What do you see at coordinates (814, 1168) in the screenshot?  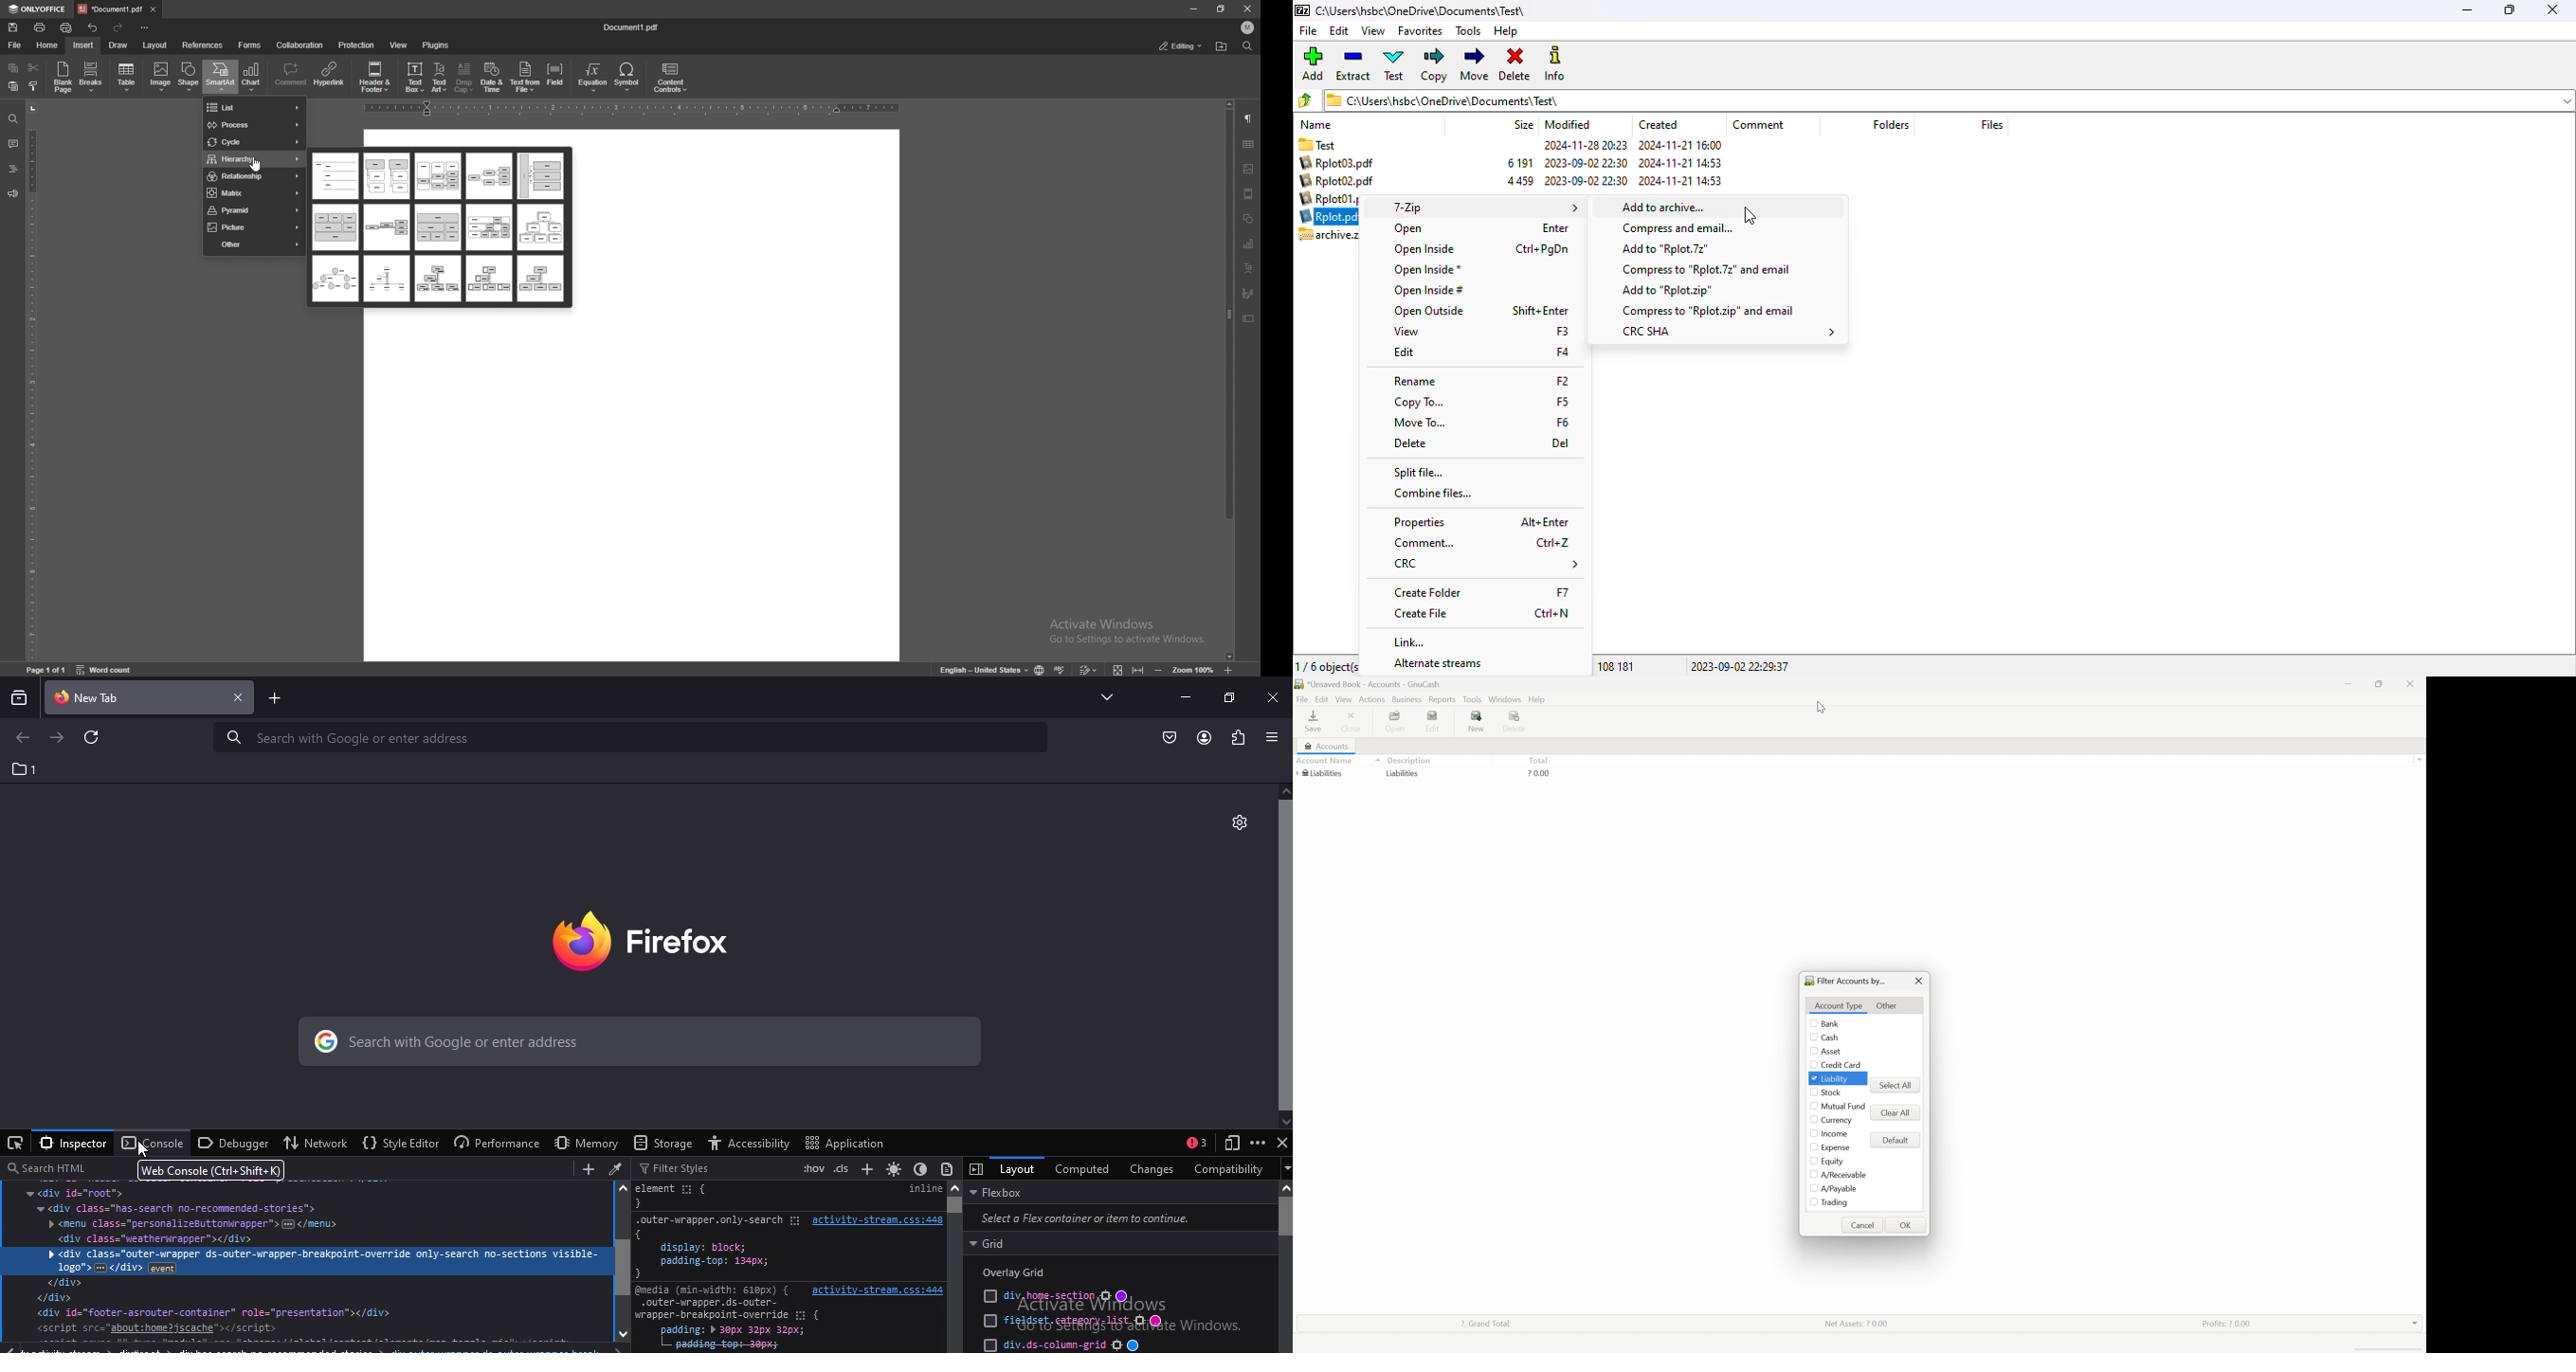 I see `toggle pseudo classes` at bounding box center [814, 1168].